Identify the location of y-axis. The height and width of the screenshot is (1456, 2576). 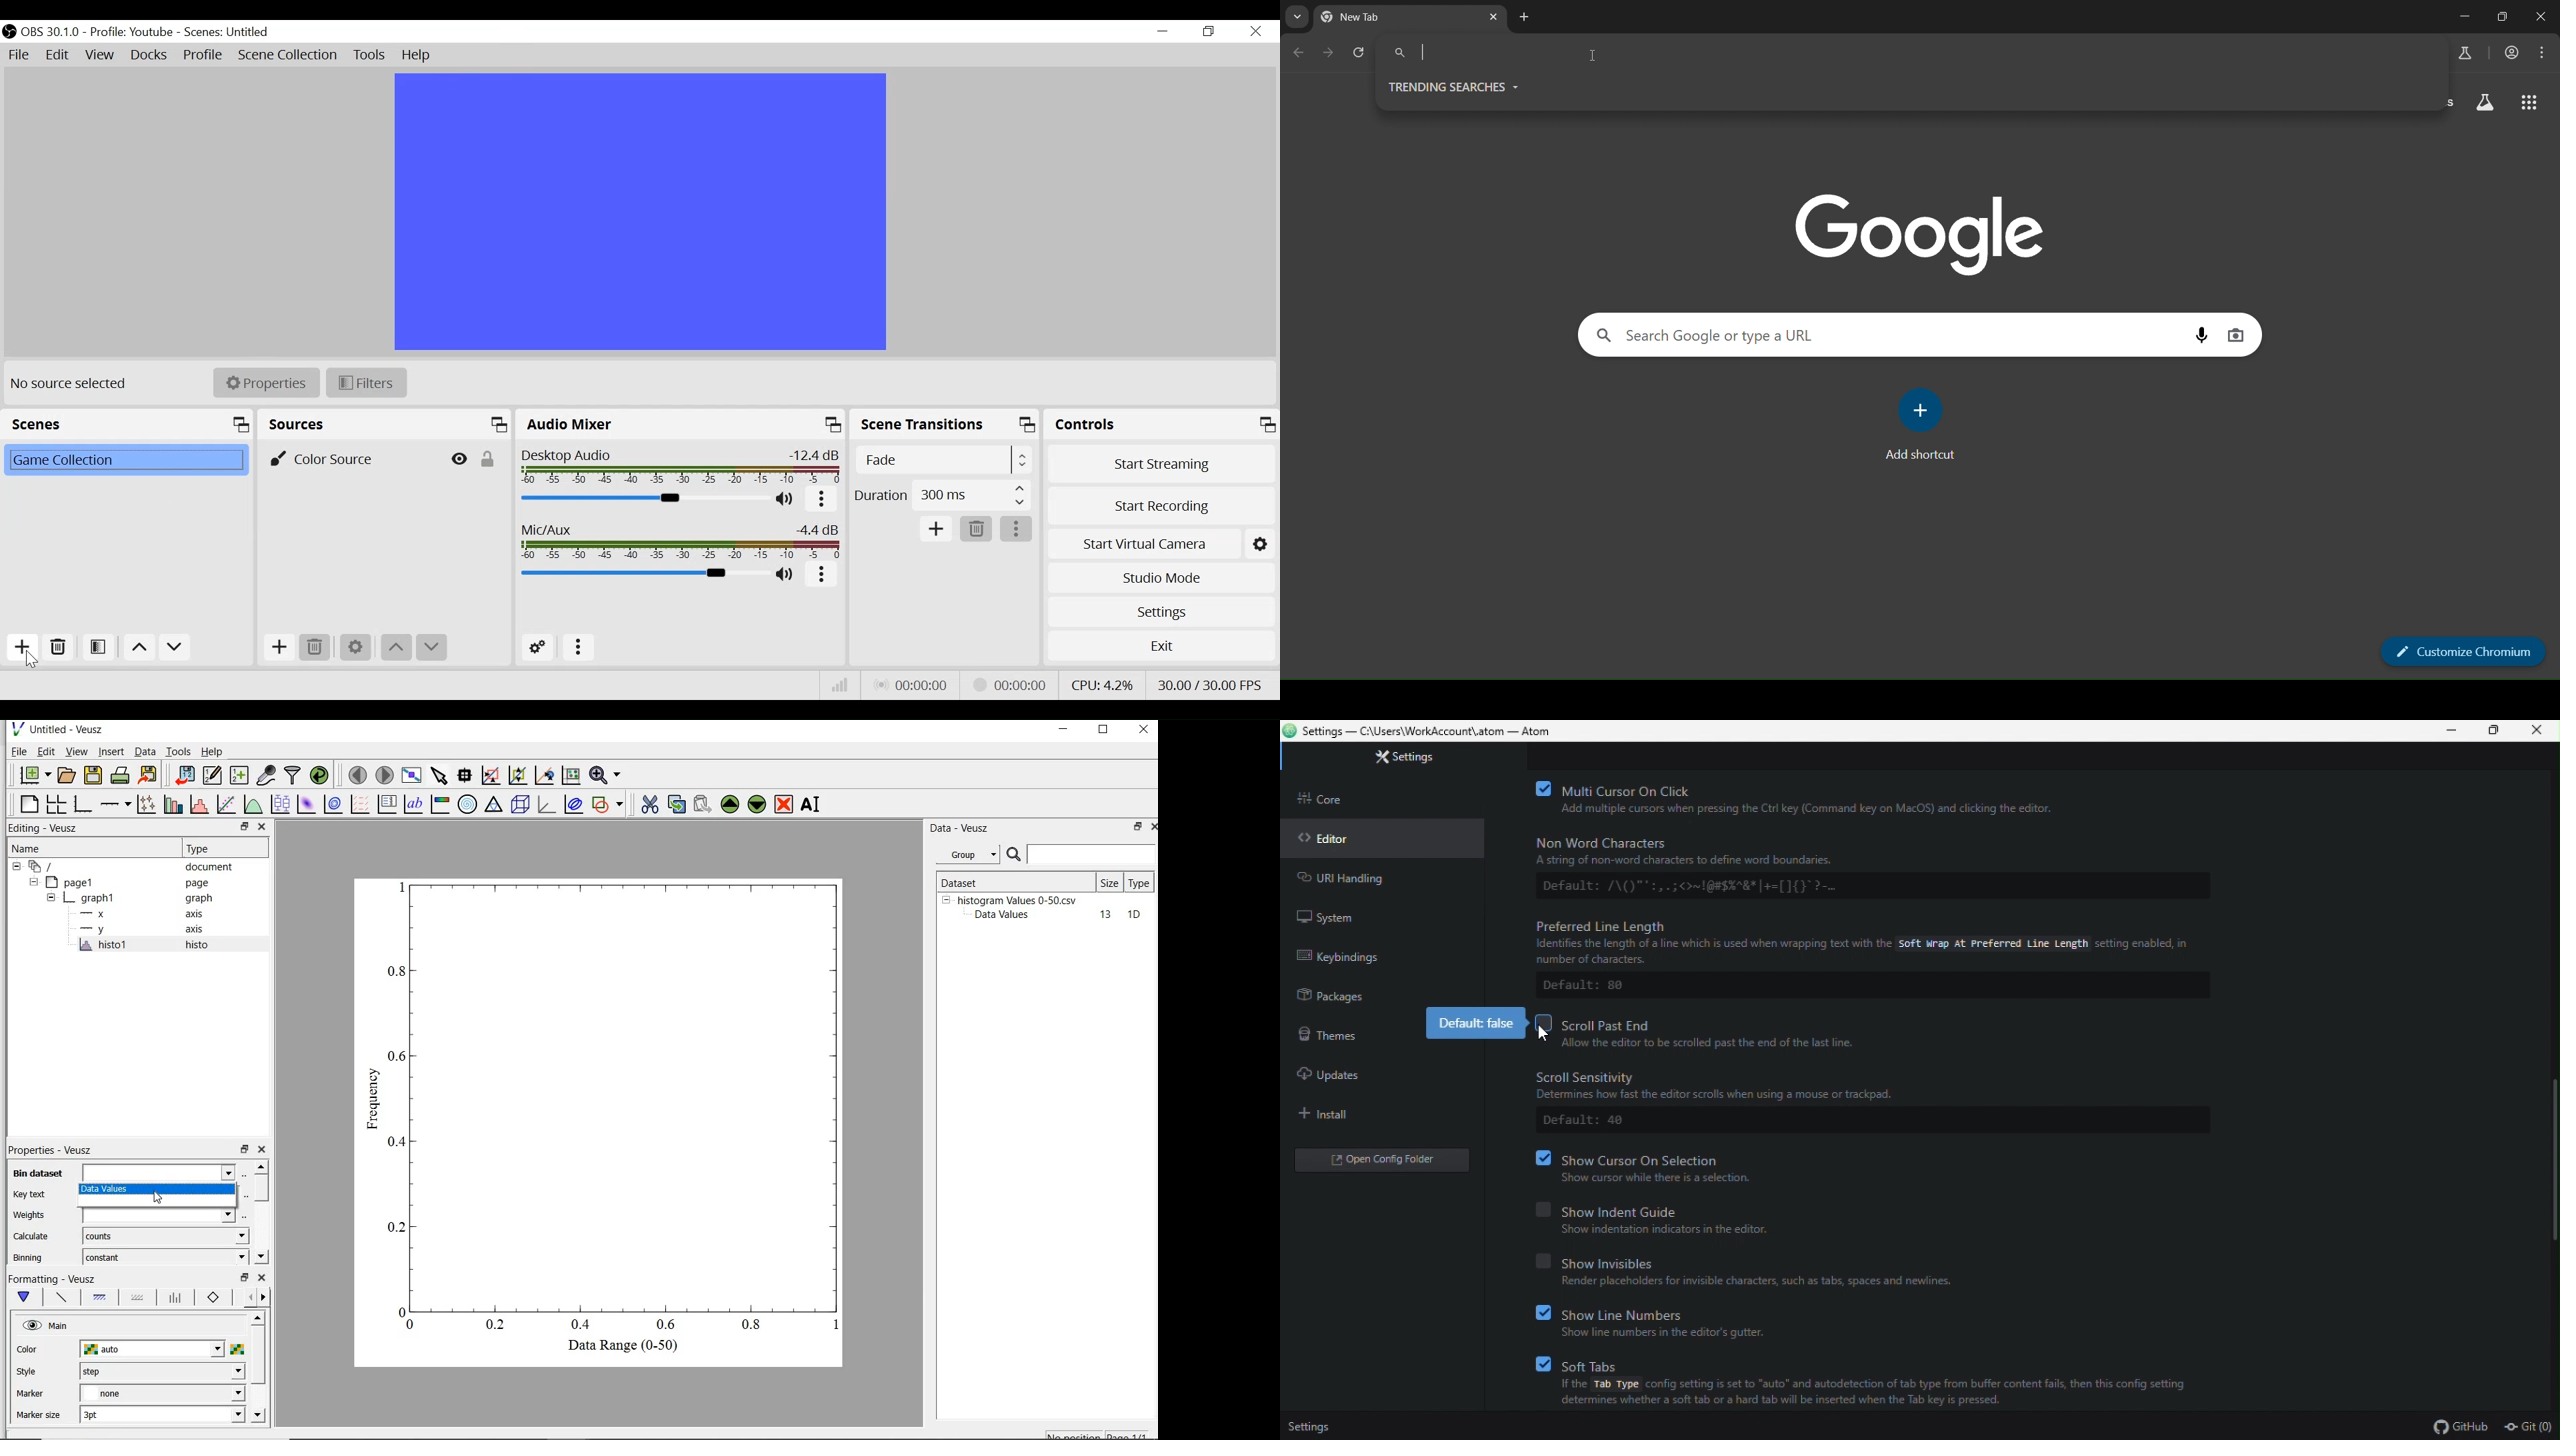
(95, 930).